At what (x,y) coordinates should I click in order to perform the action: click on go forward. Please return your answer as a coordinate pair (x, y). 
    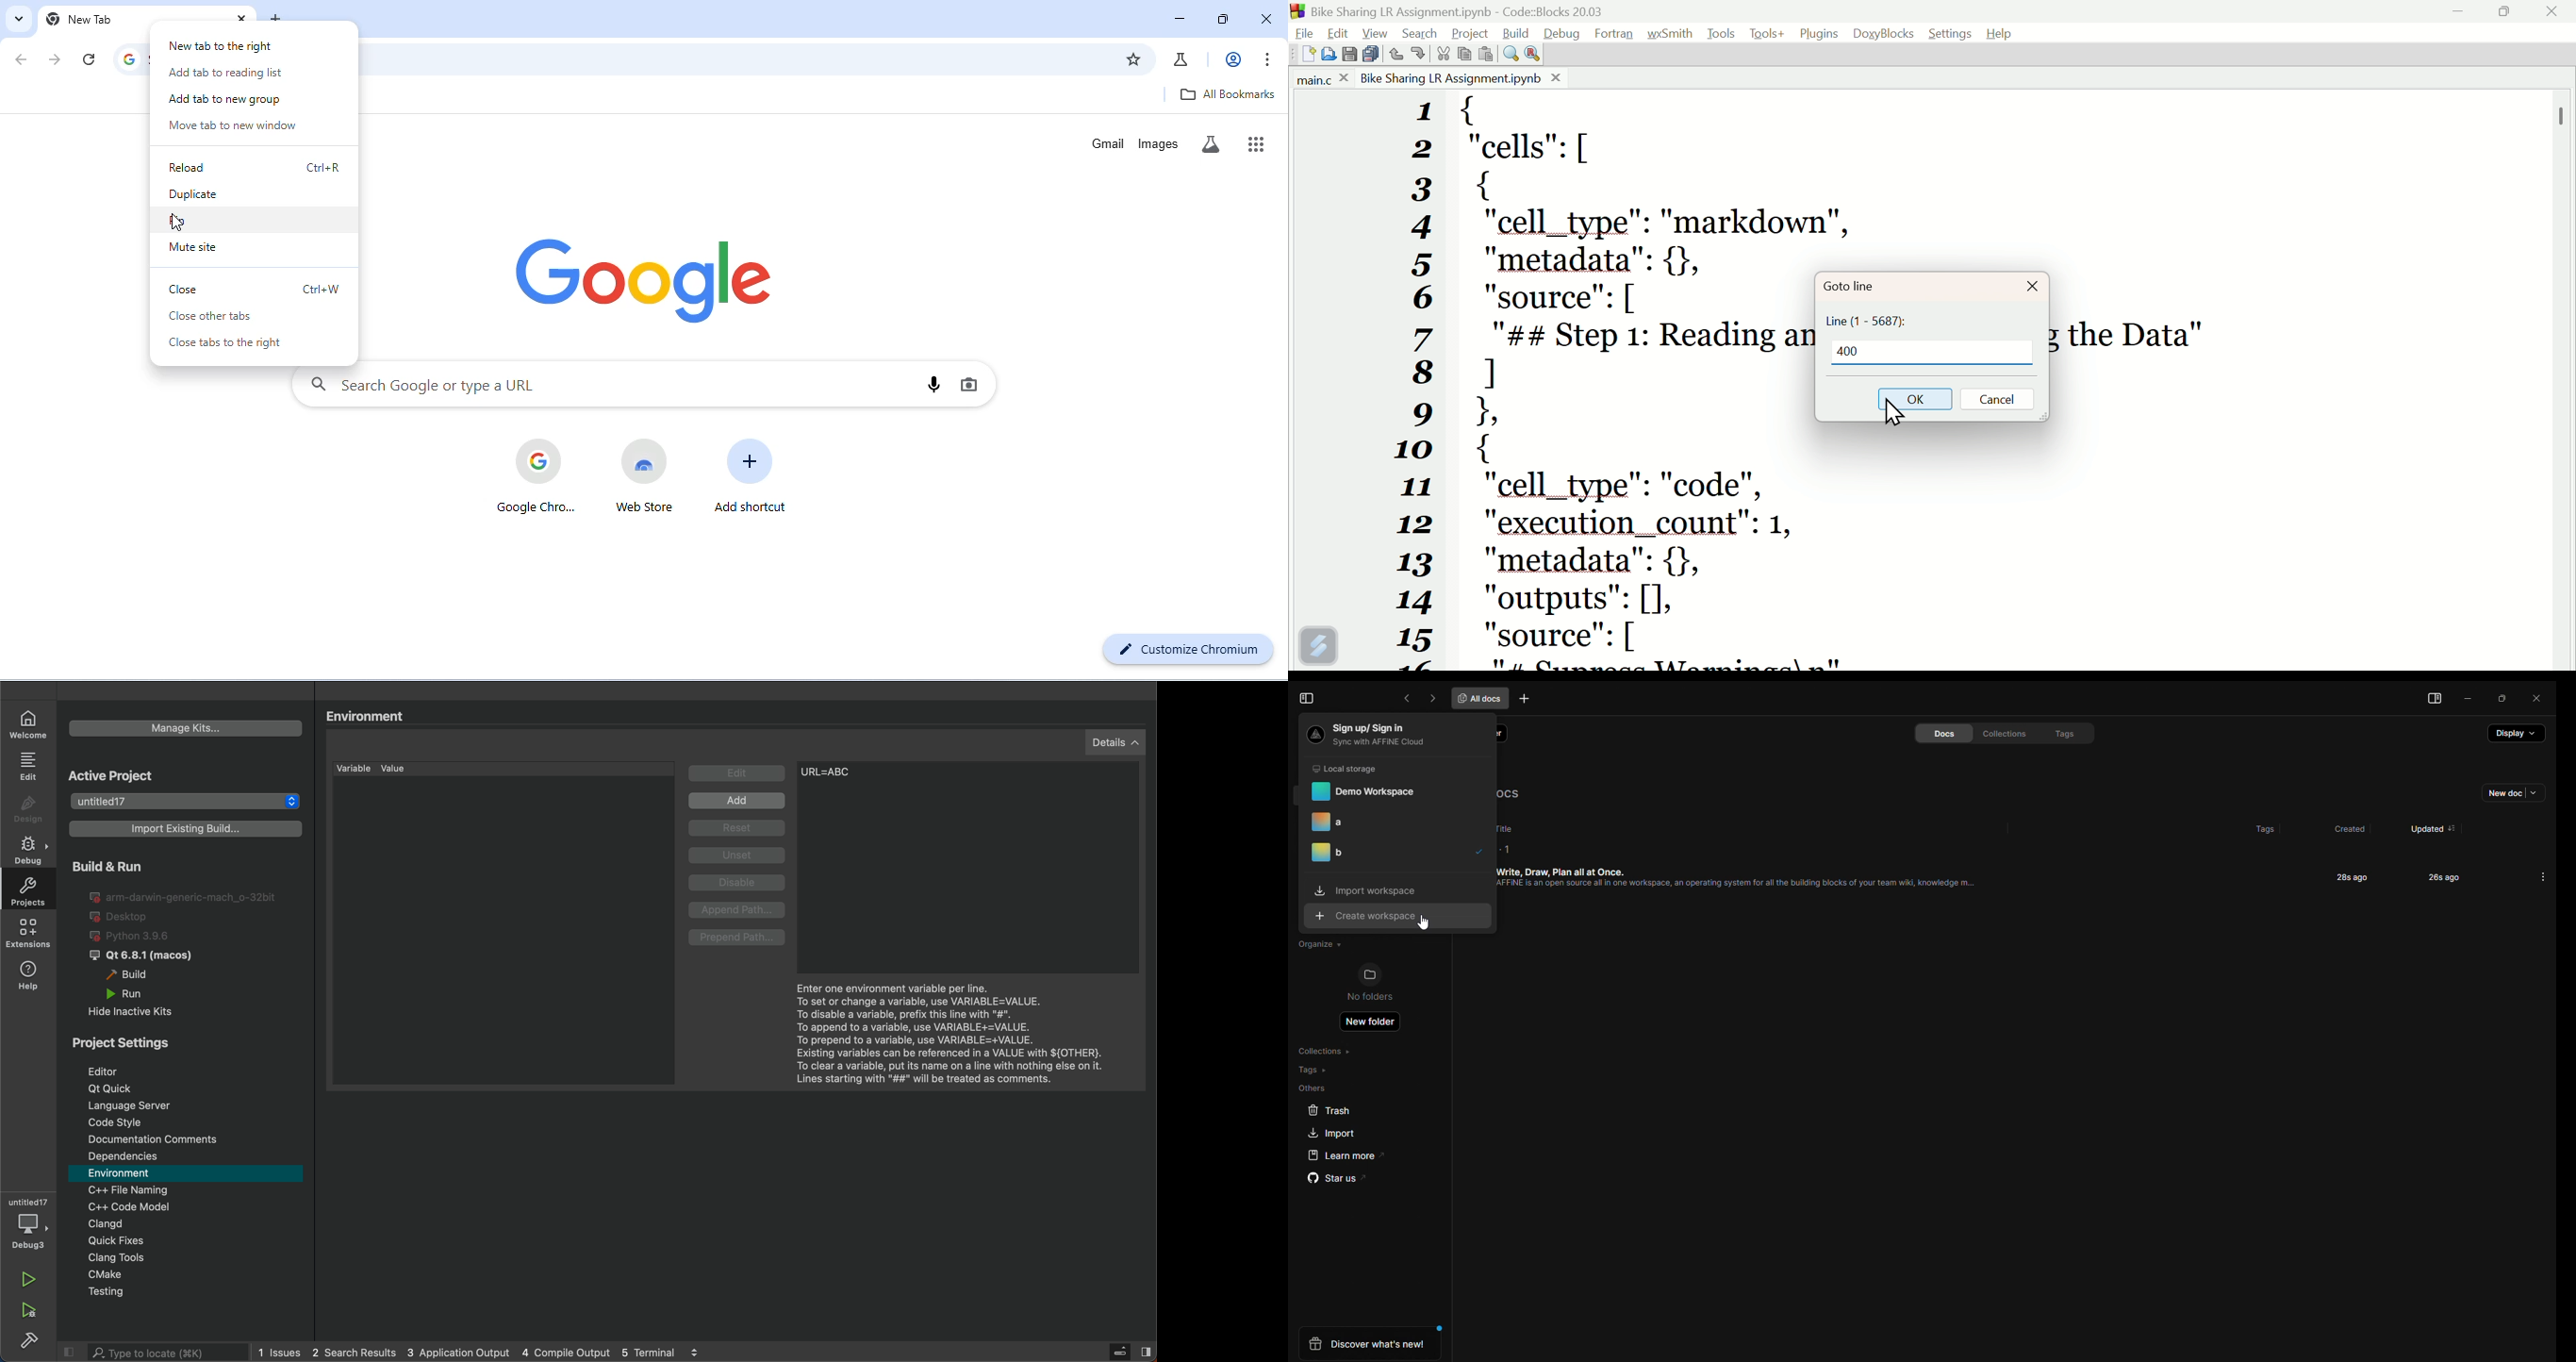
    Looking at the image, I should click on (58, 59).